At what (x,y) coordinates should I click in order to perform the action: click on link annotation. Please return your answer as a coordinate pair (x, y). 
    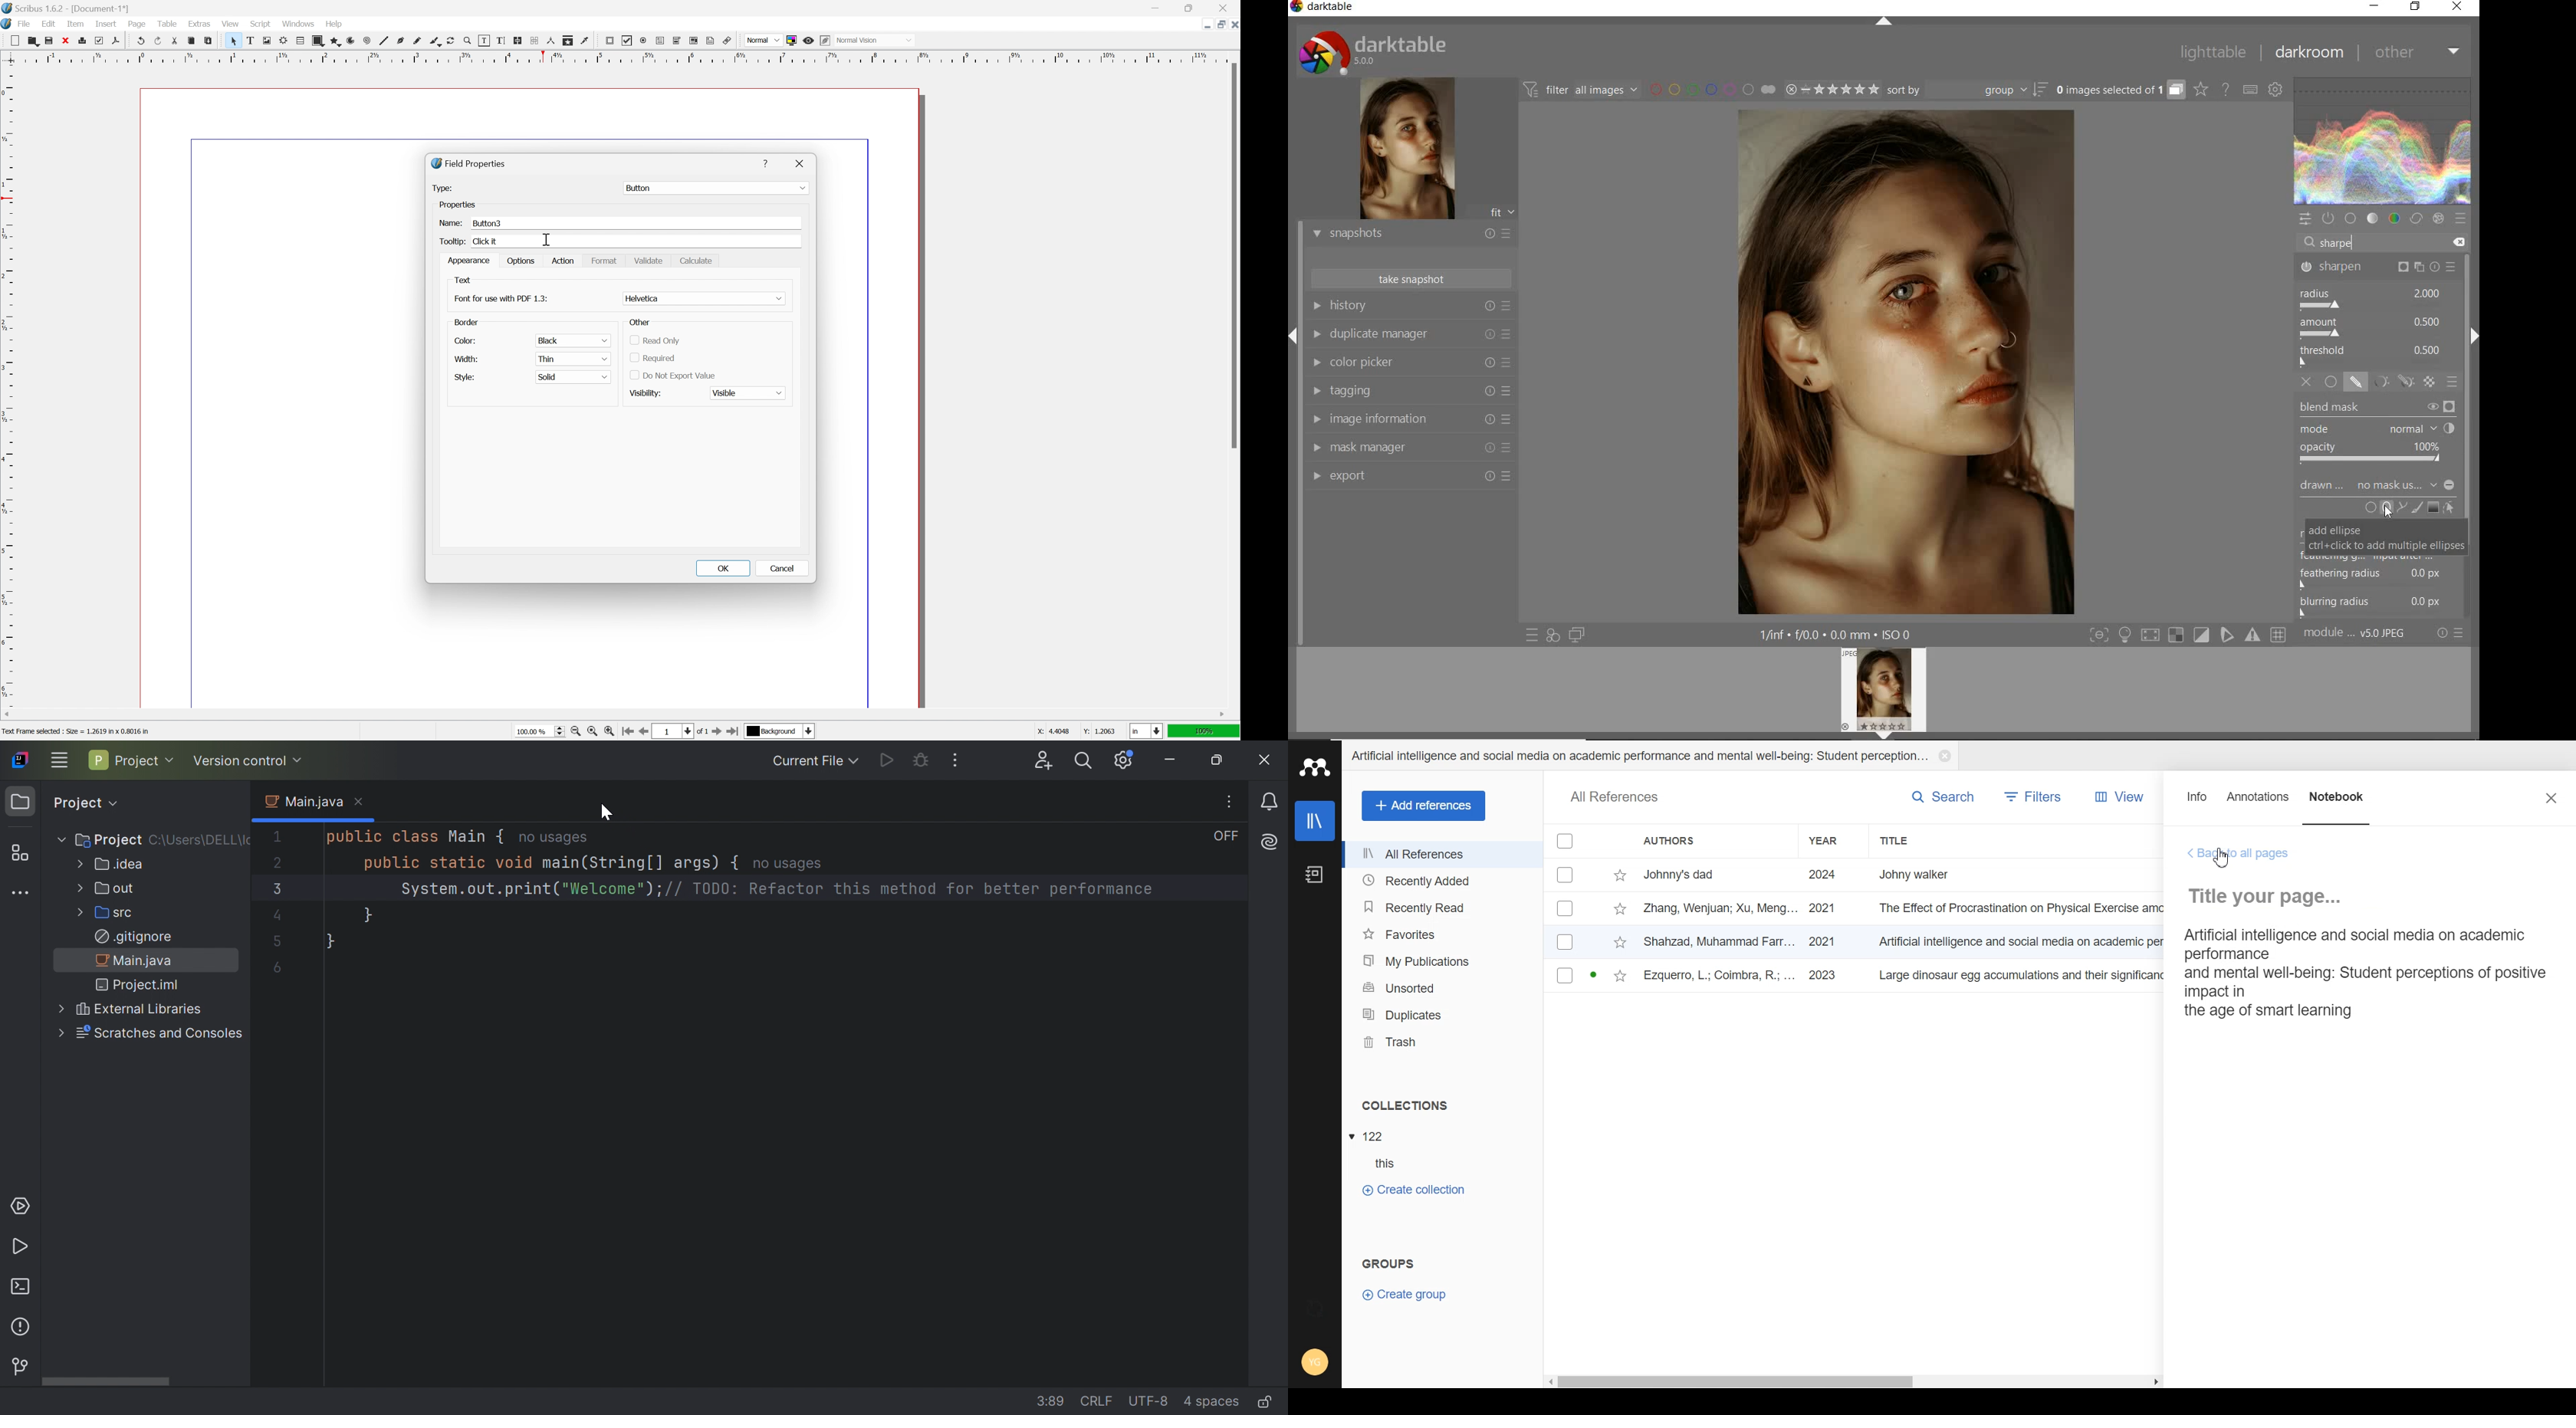
    Looking at the image, I should click on (728, 41).